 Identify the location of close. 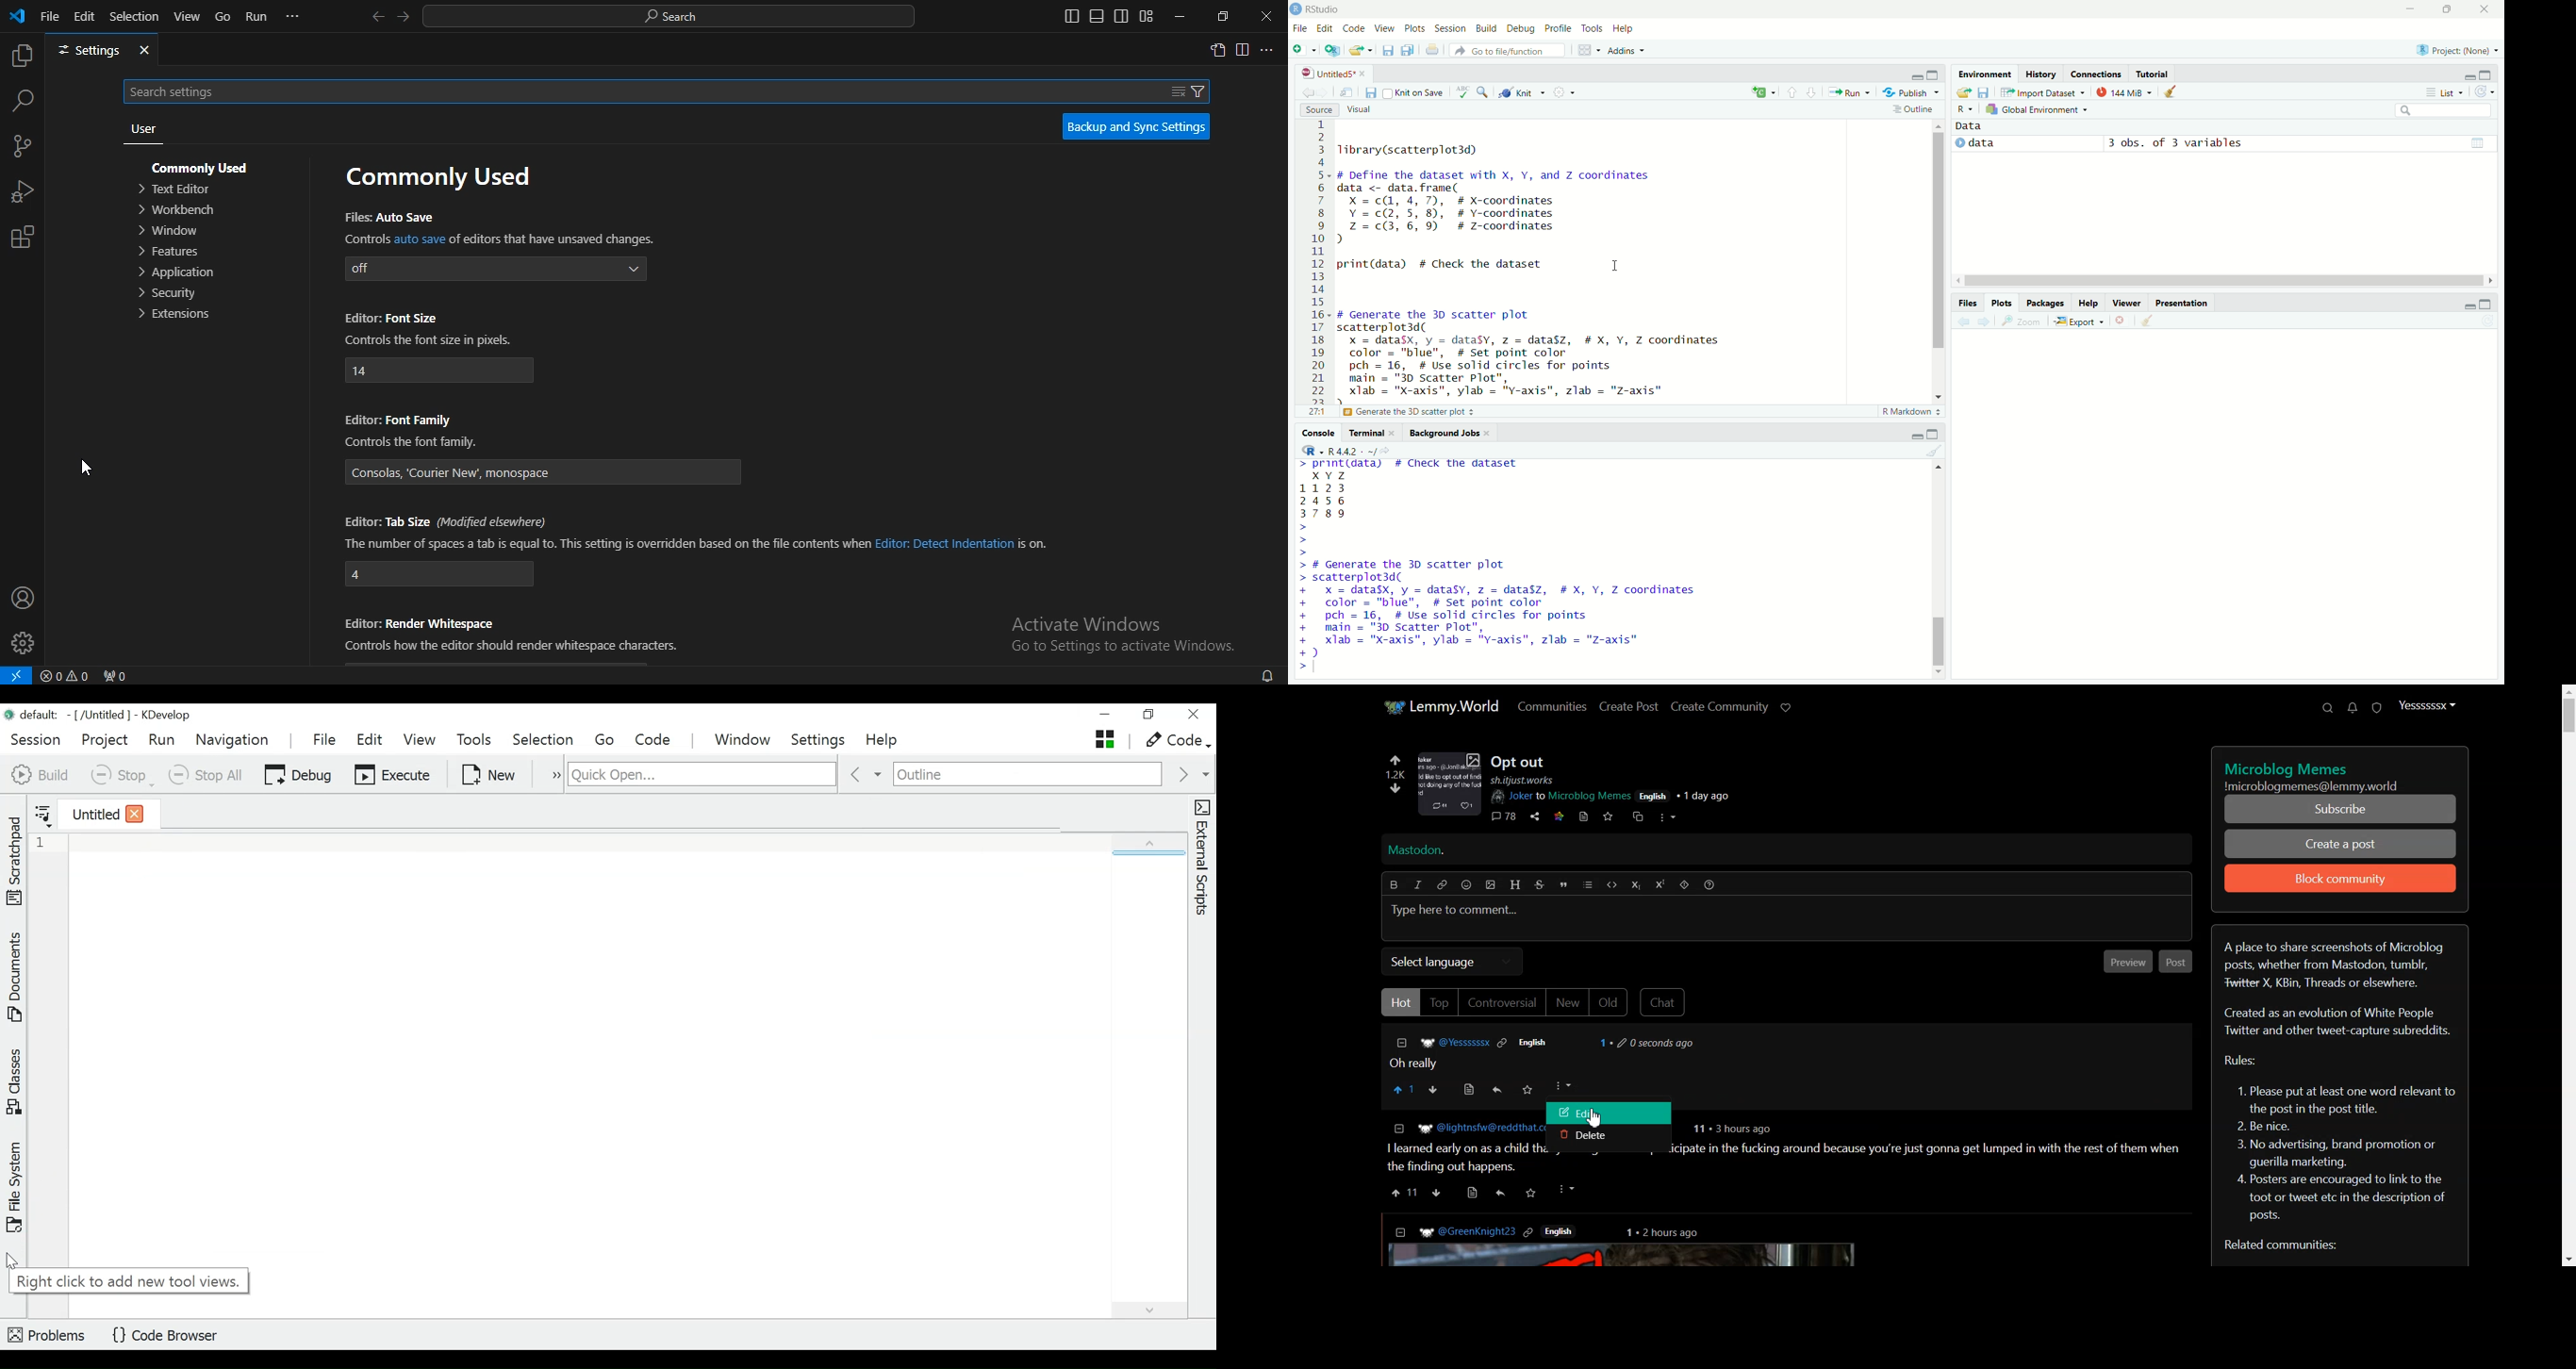
(1393, 433).